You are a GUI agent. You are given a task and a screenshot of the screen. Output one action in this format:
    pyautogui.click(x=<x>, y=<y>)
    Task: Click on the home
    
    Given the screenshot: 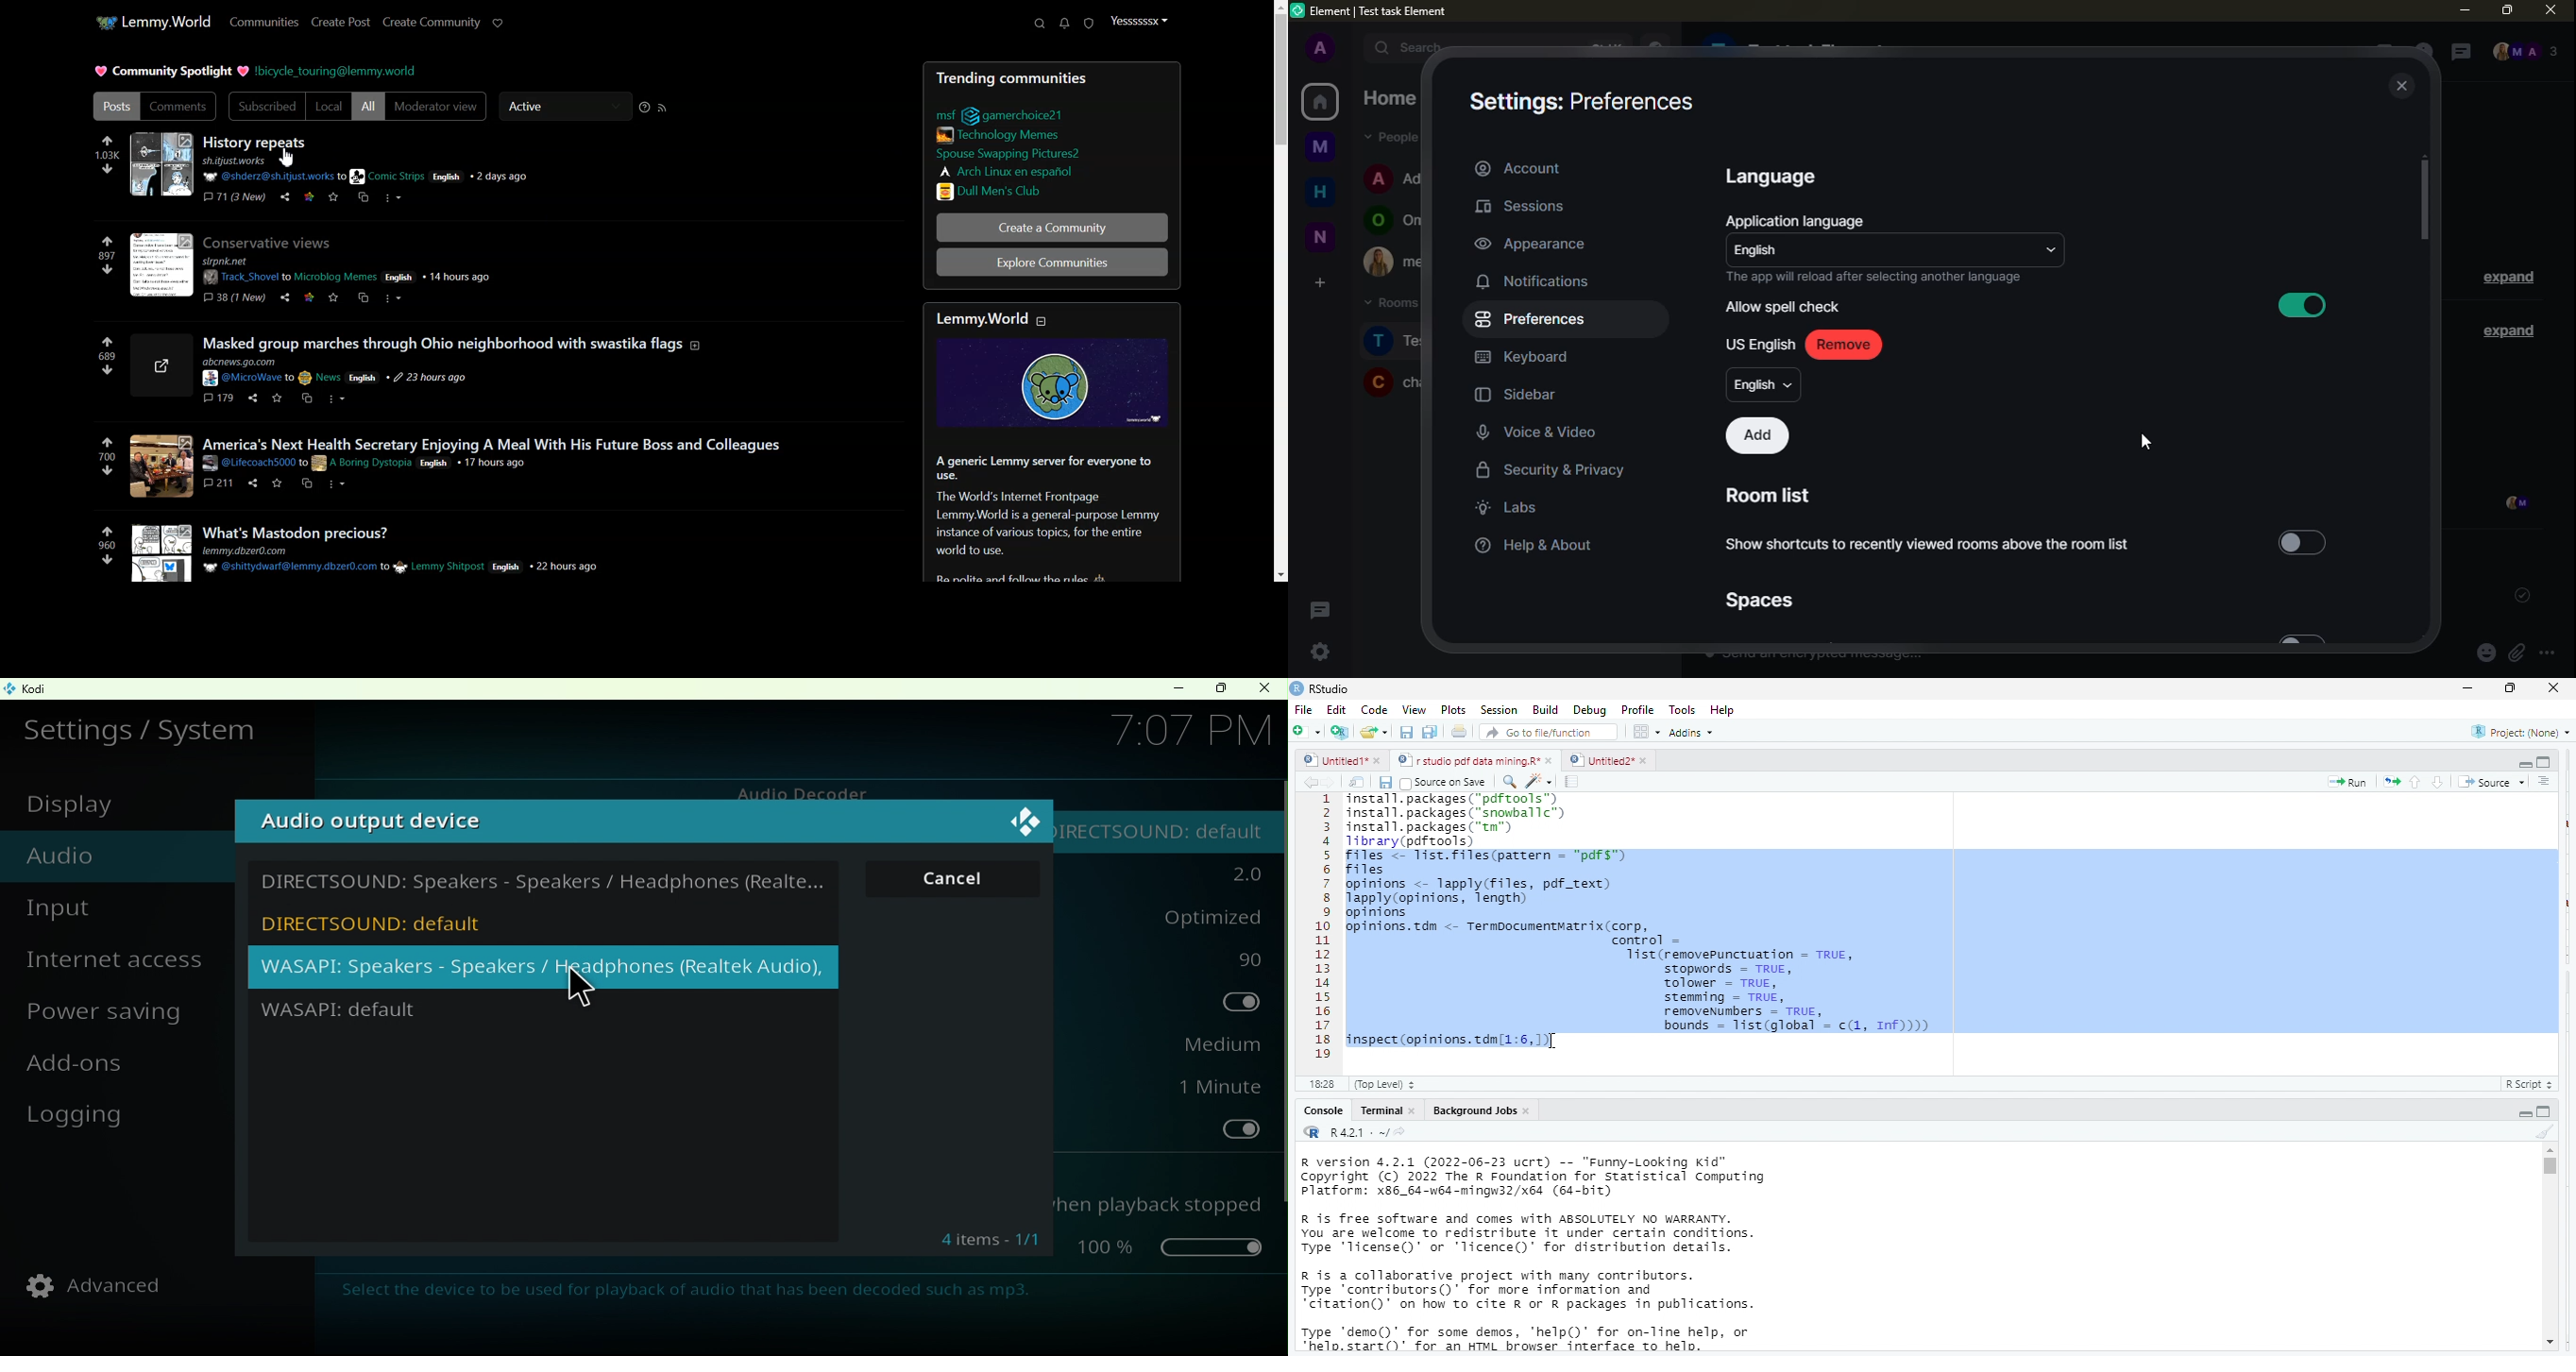 What is the action you would take?
    pyautogui.click(x=1320, y=102)
    